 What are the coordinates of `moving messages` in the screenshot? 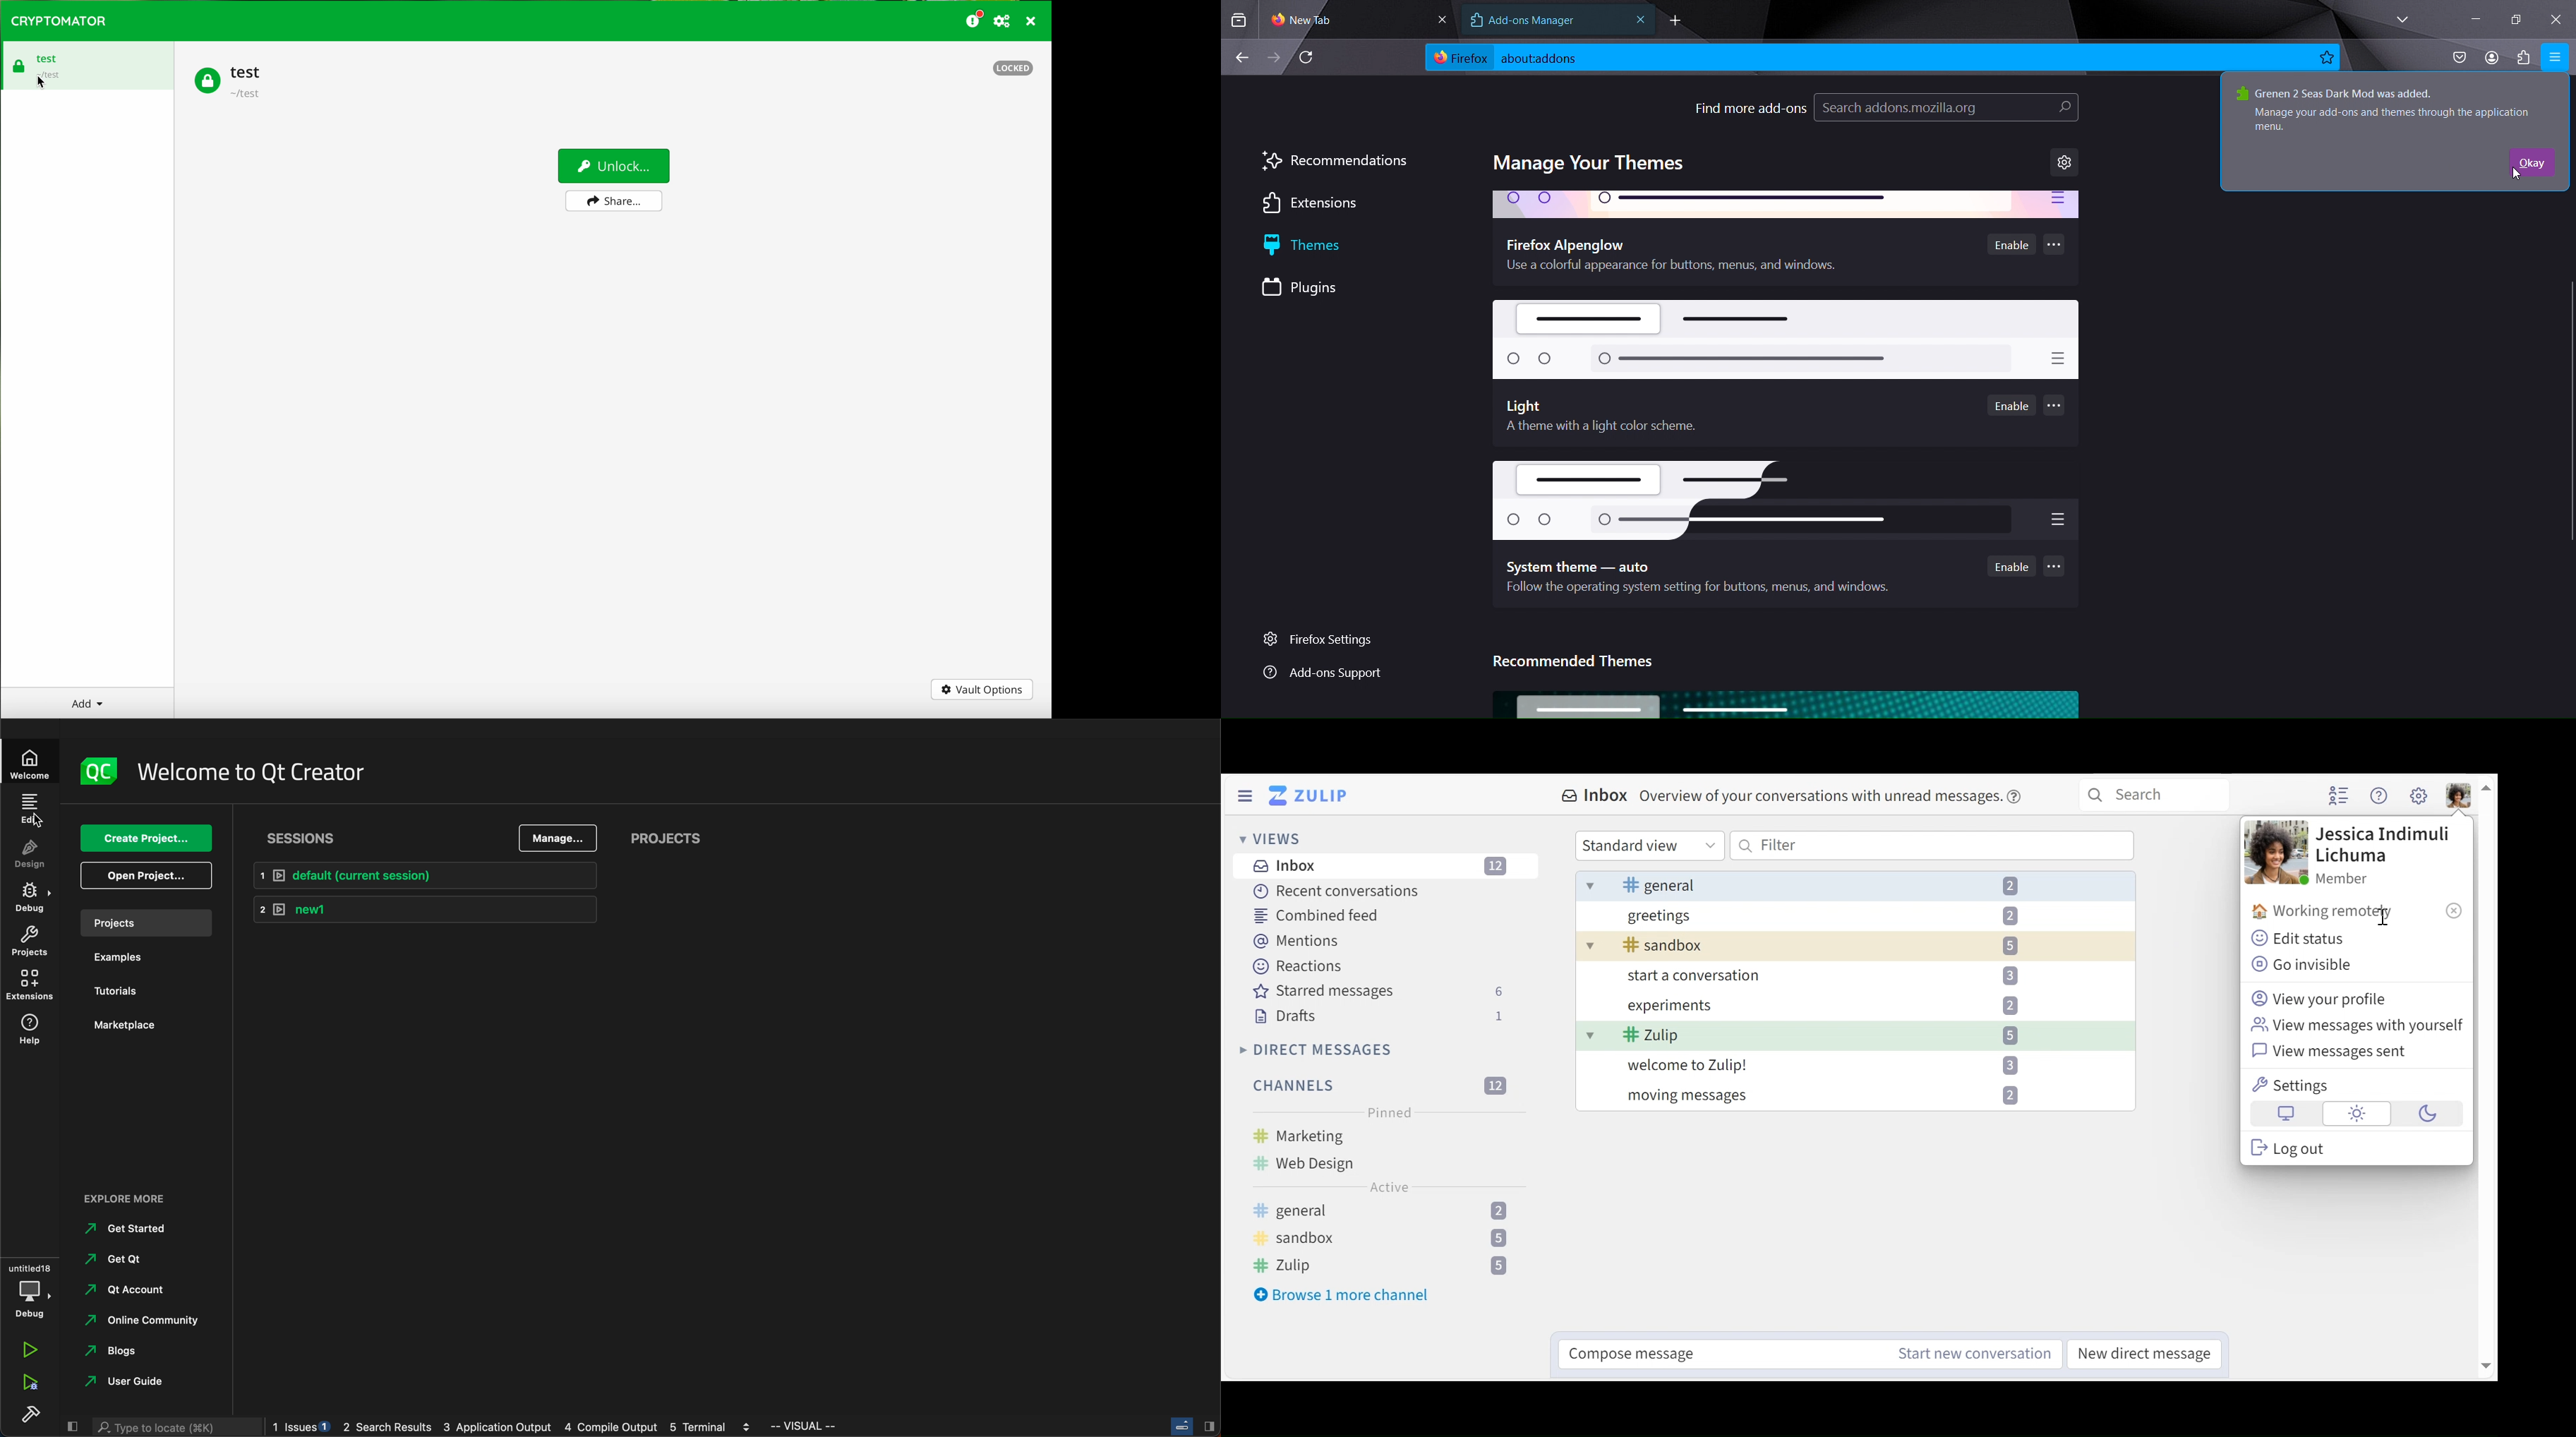 It's located at (1680, 1097).